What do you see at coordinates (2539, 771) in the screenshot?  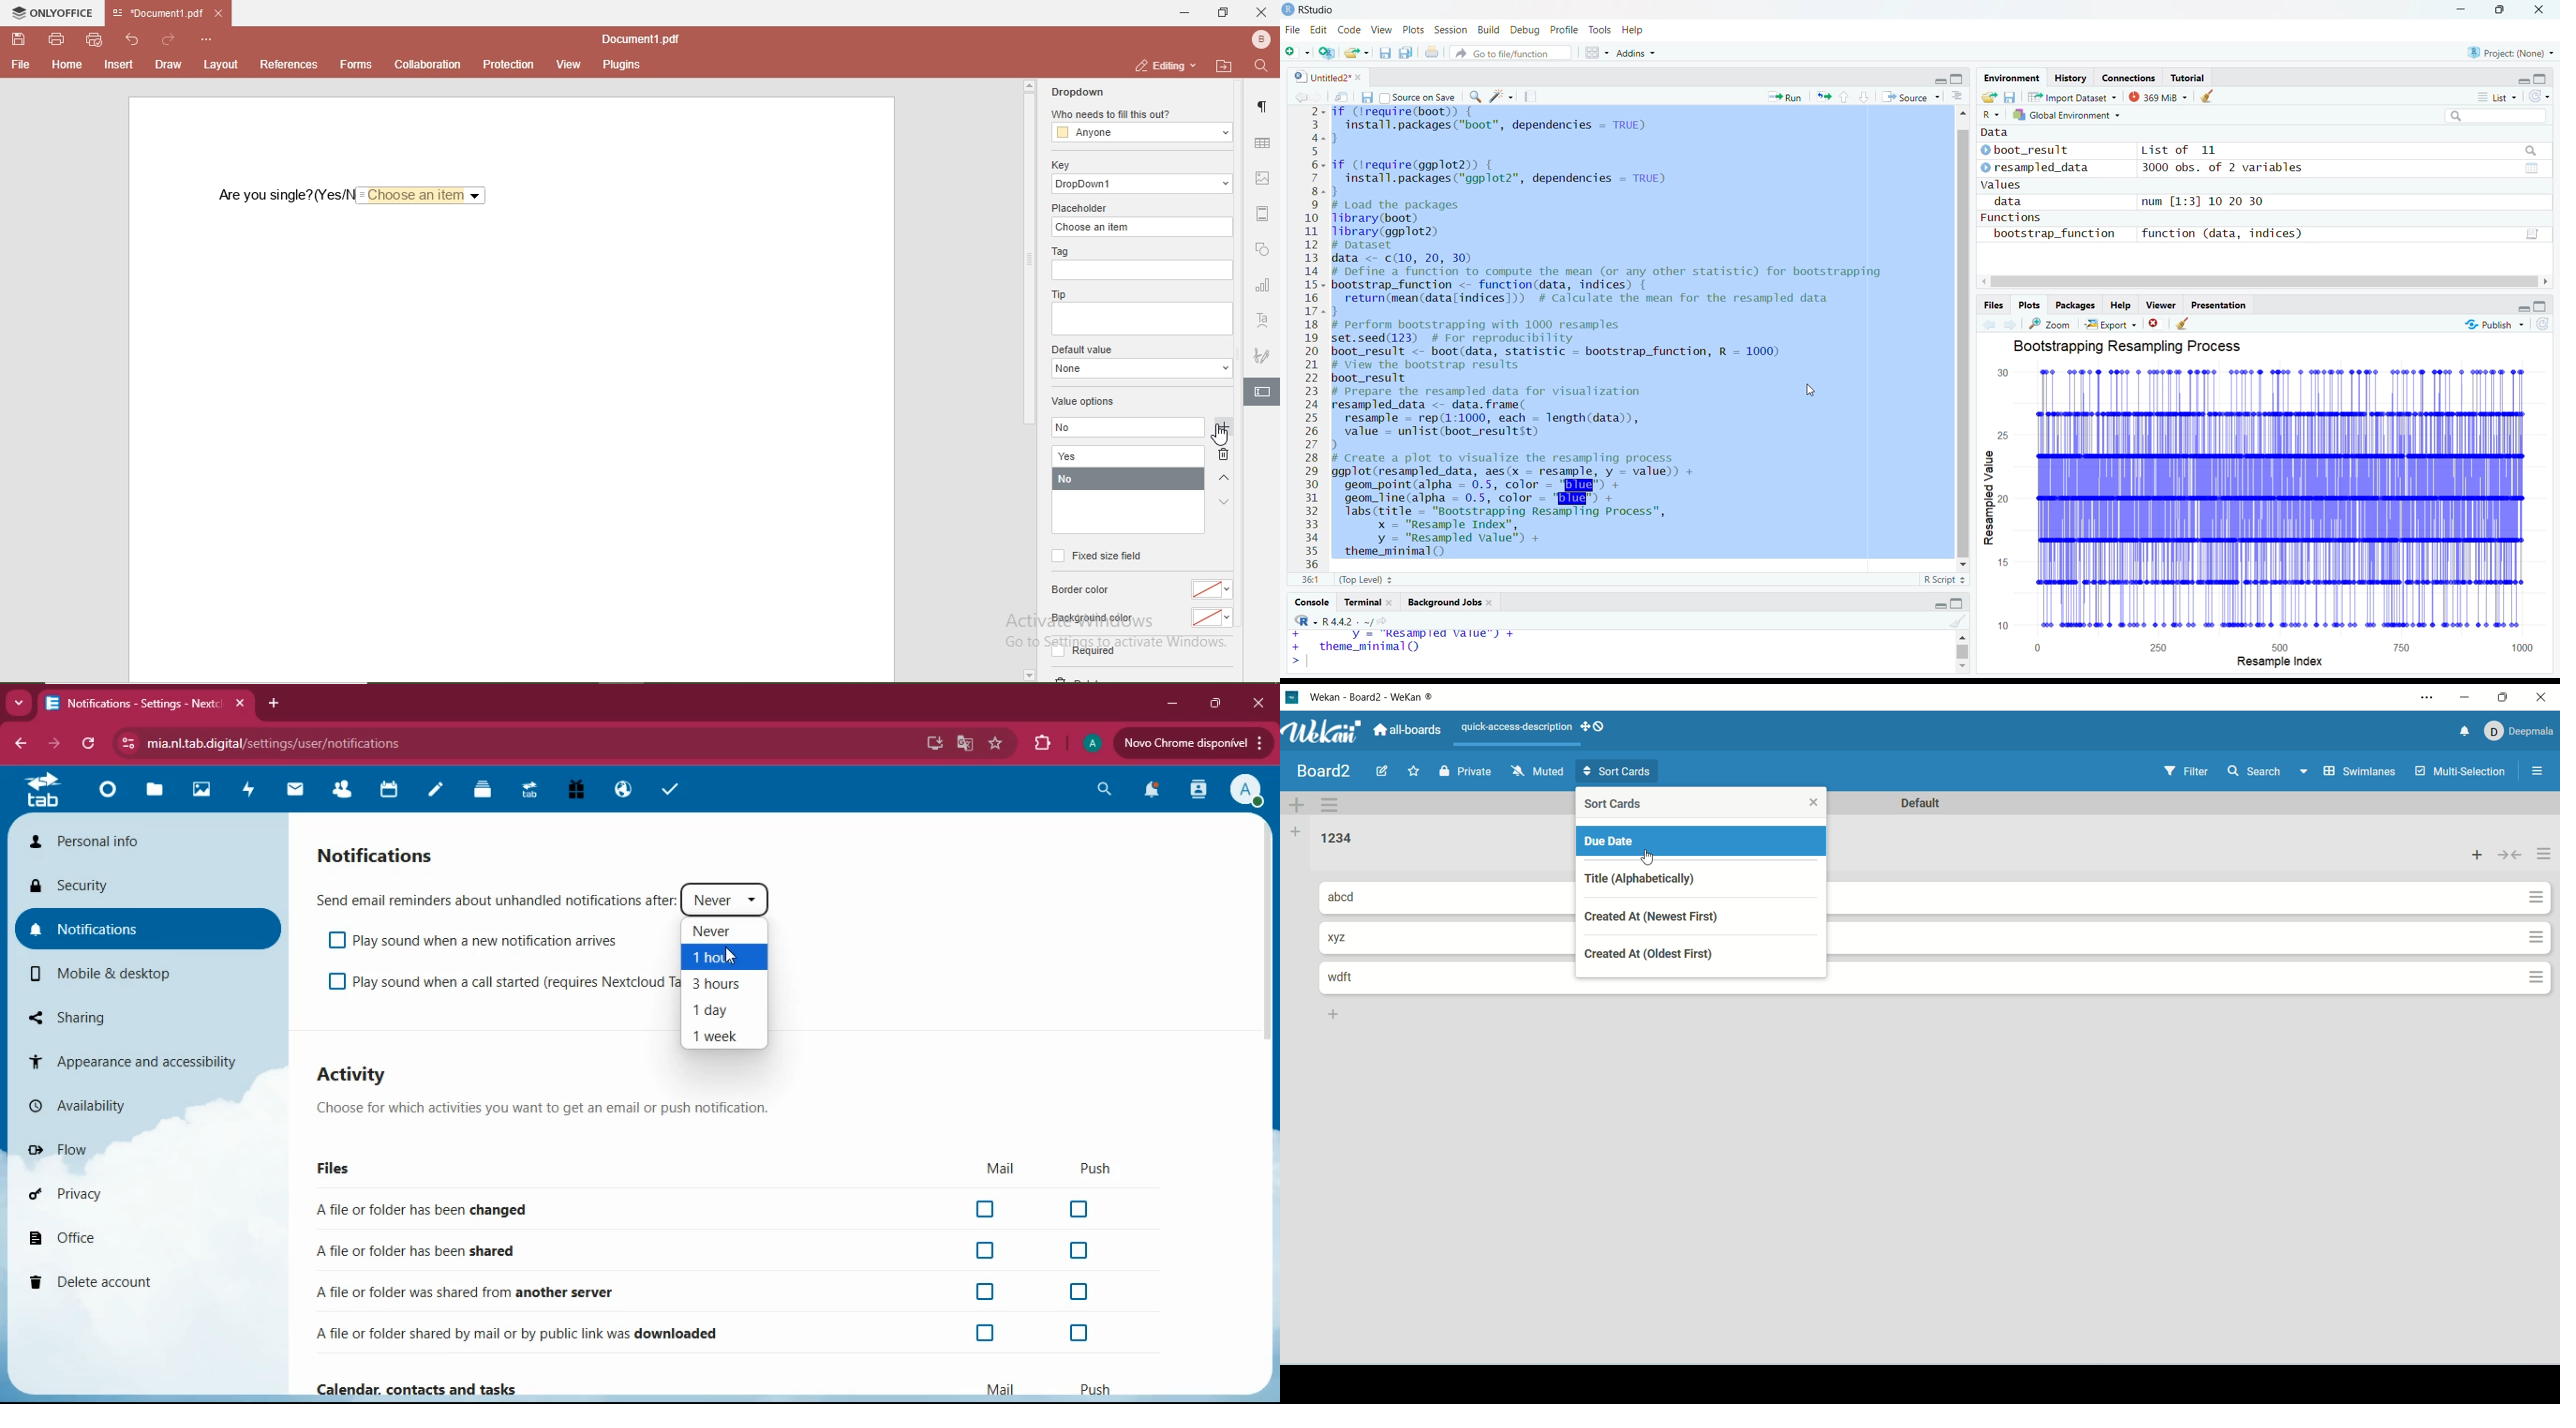 I see `open/close sidebar` at bounding box center [2539, 771].